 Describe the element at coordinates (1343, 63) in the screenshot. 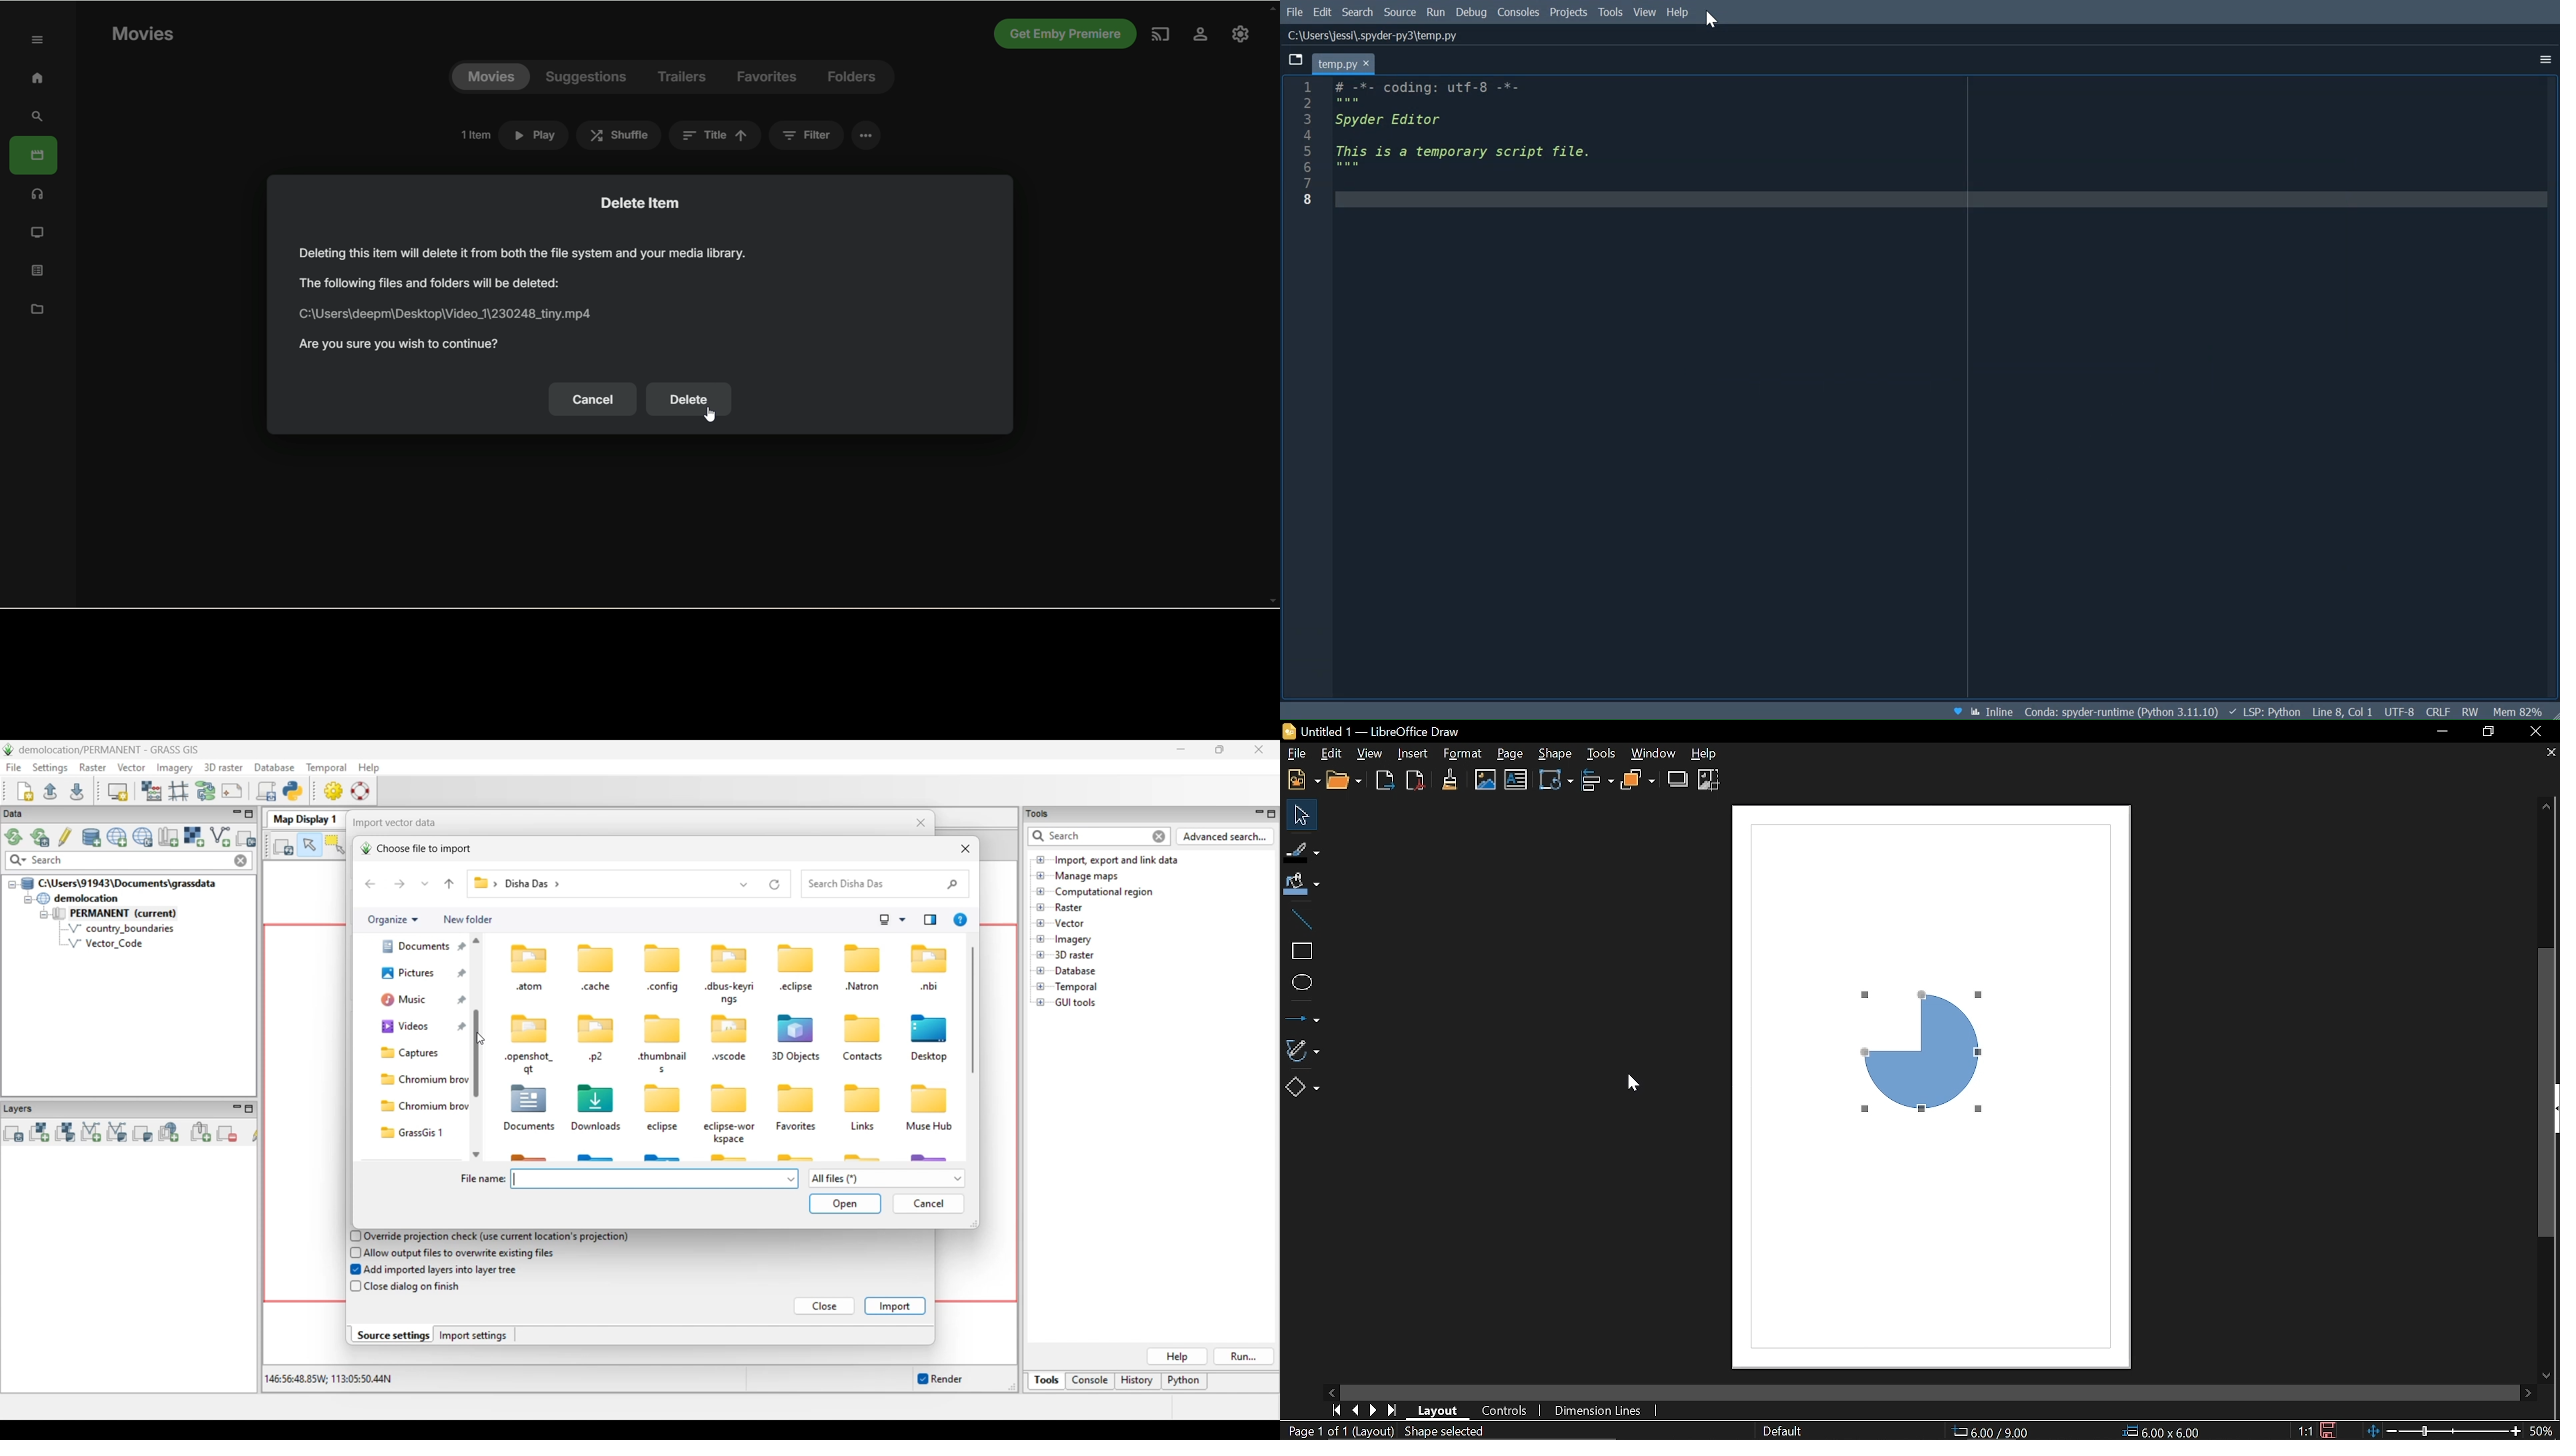

I see `Current tab` at that location.